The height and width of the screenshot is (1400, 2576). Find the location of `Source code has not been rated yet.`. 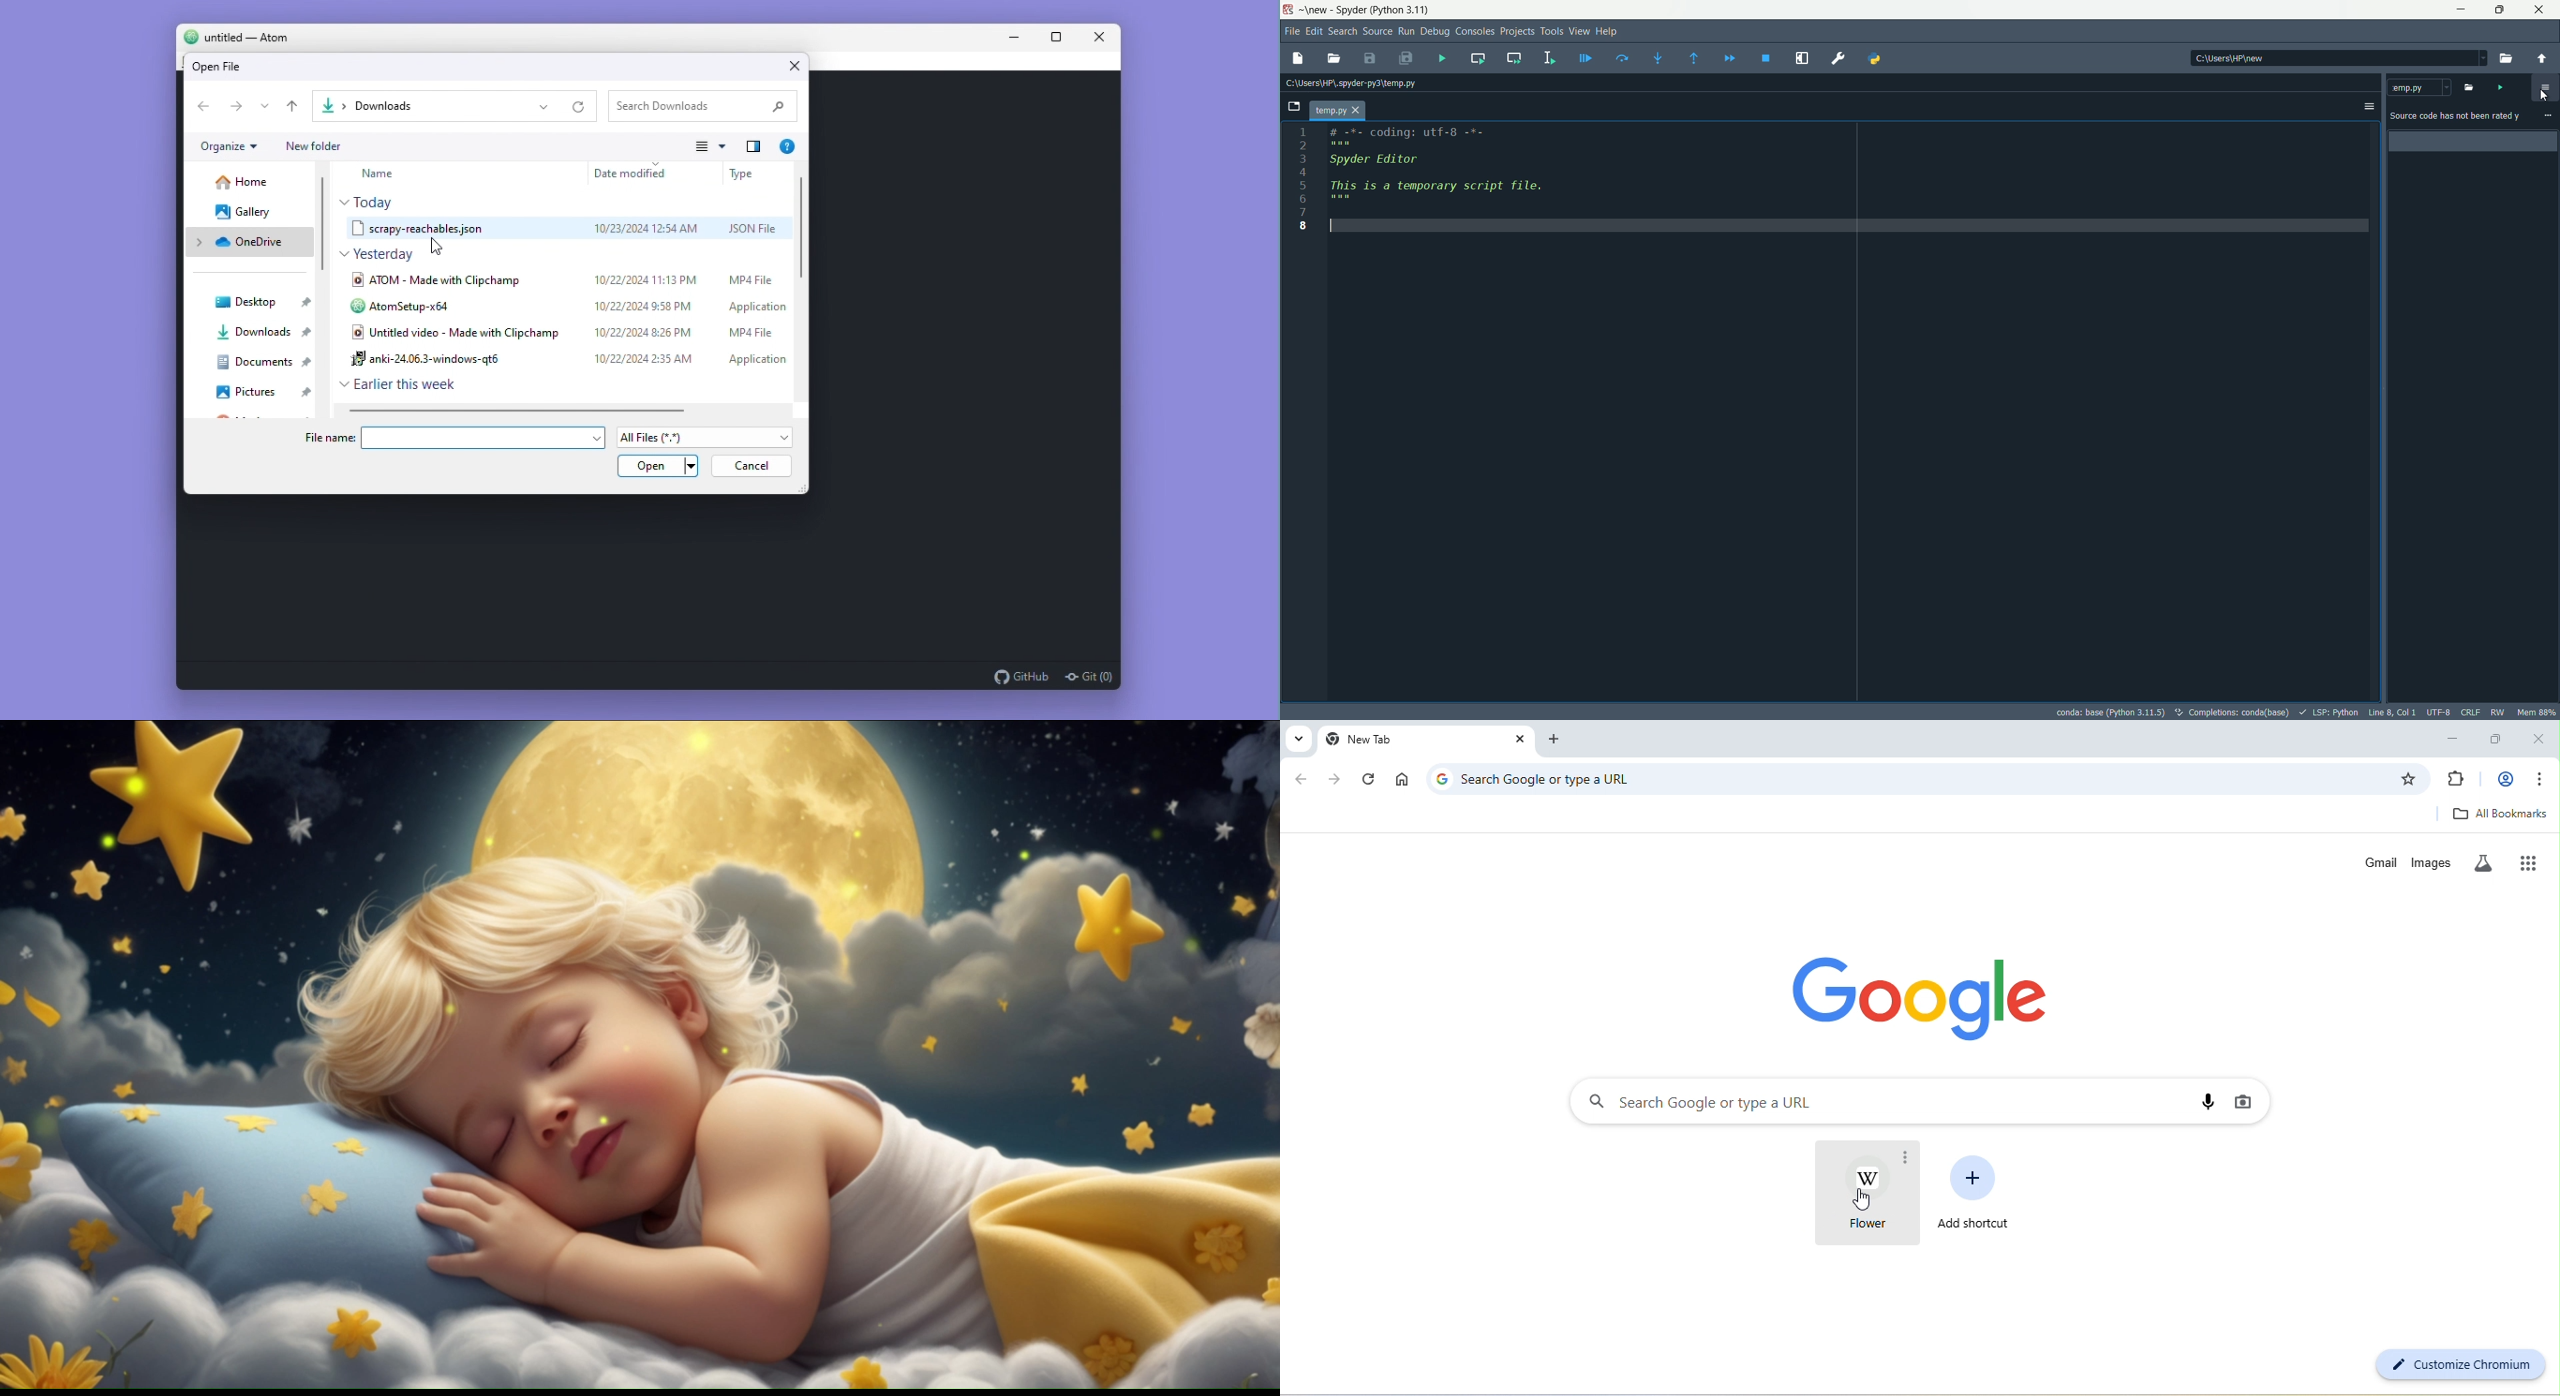

Source code has not been rated yet. is located at coordinates (2455, 116).